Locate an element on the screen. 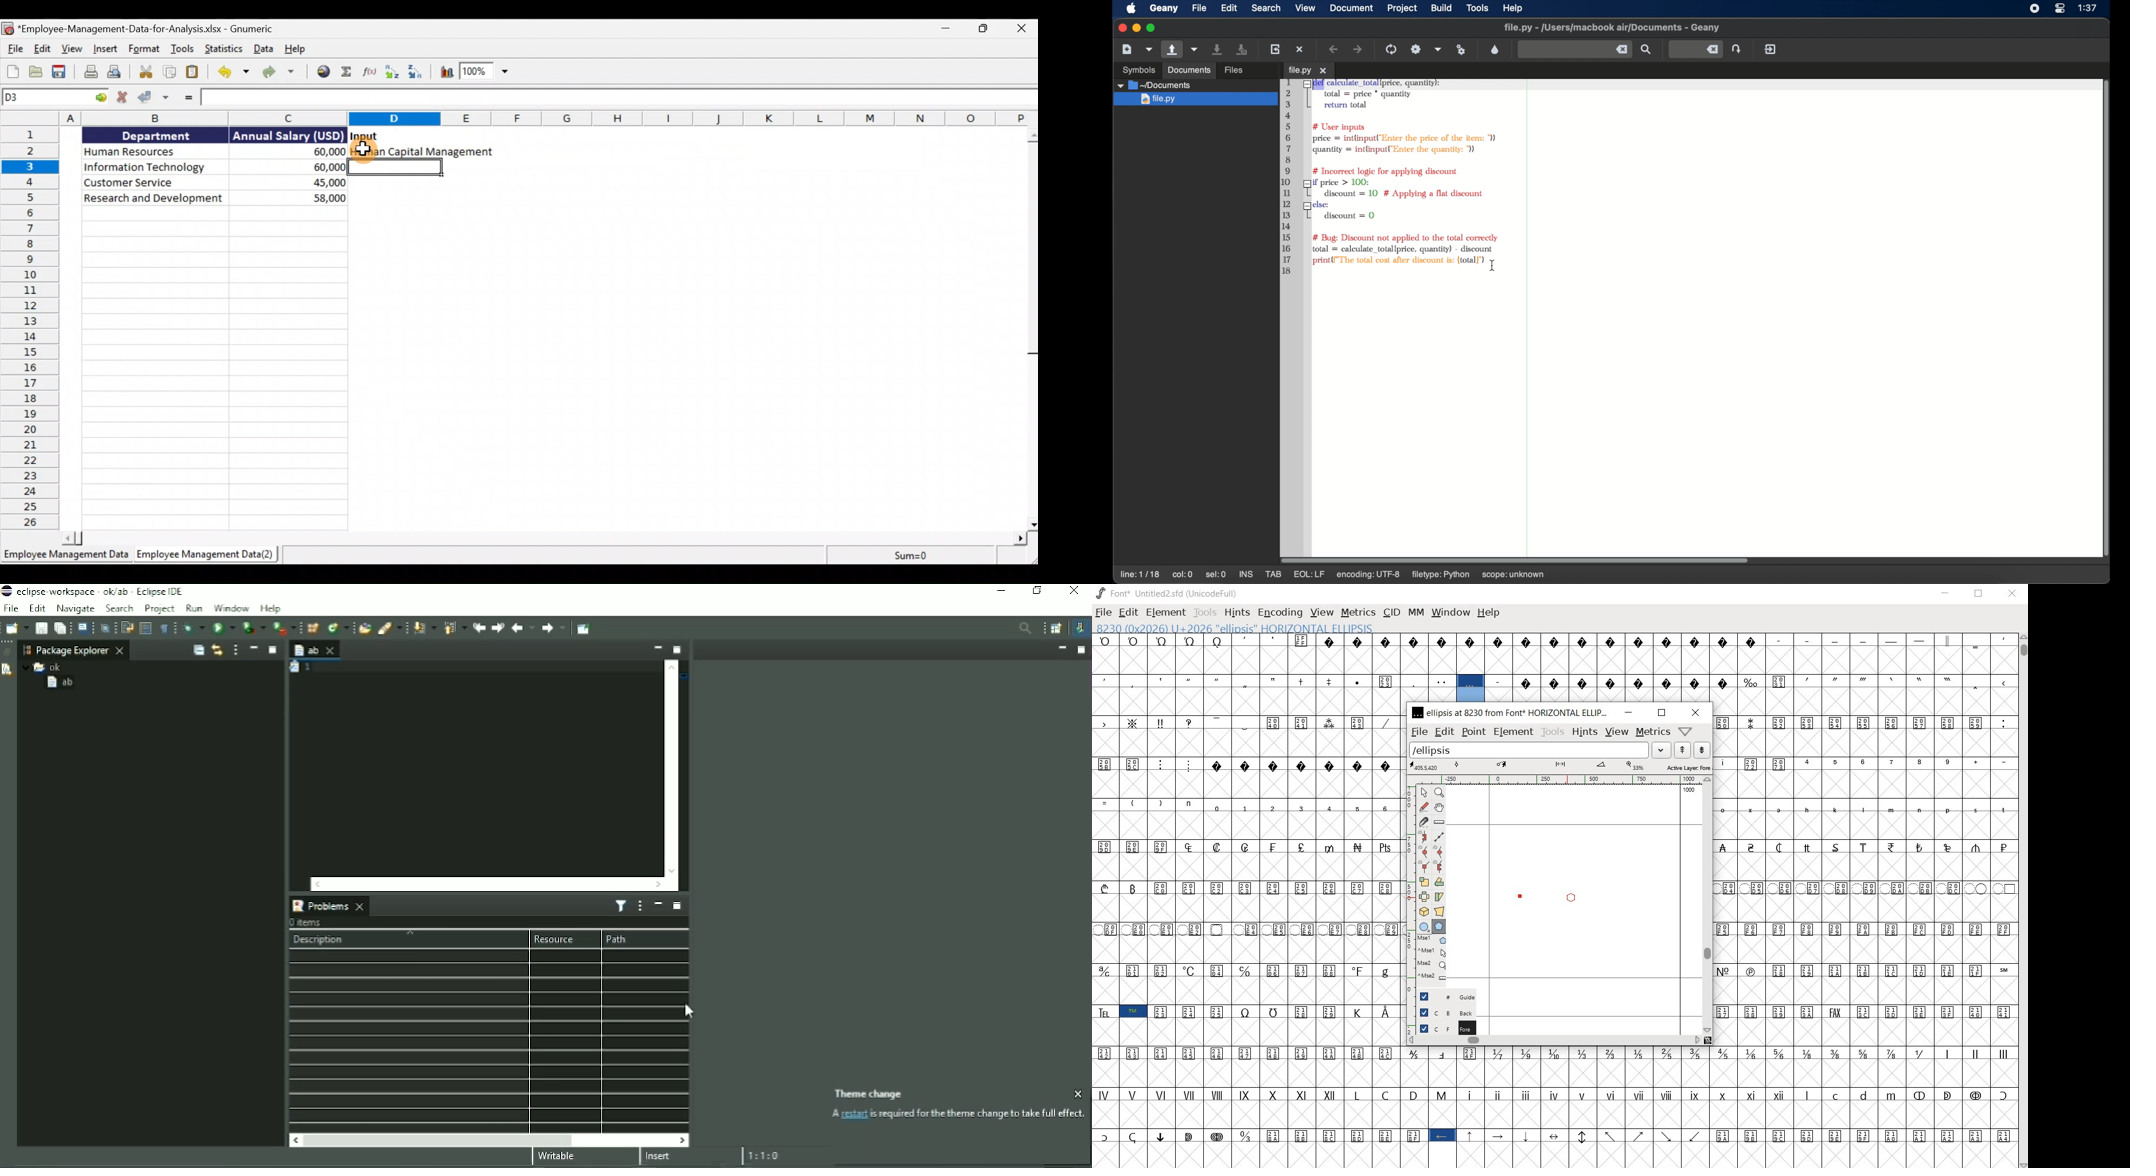 The image size is (2156, 1176). Open a Terminal is located at coordinates (83, 627).